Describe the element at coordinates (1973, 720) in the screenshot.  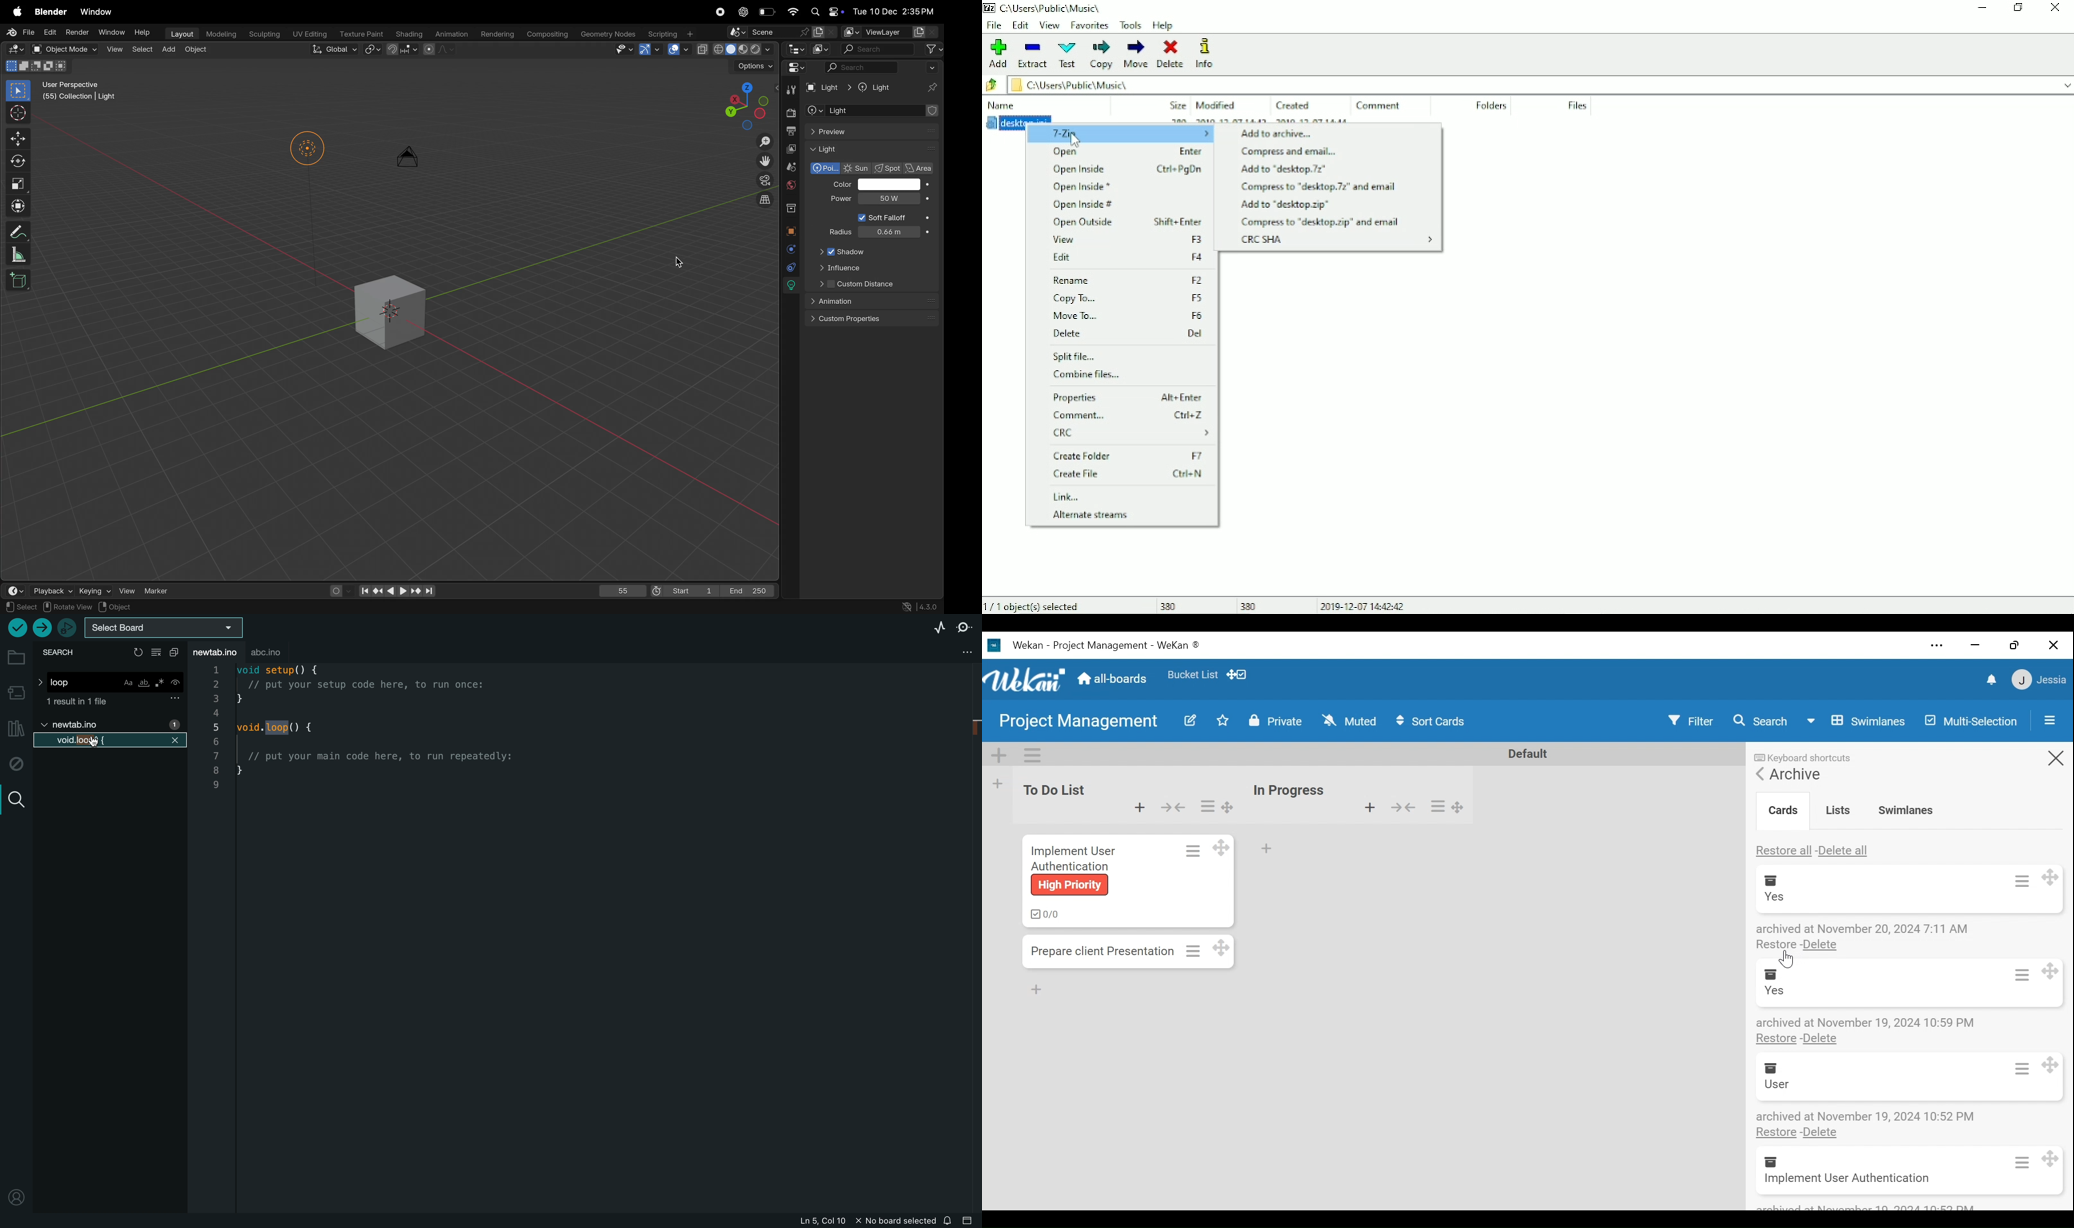
I see `Multi-selection` at that location.